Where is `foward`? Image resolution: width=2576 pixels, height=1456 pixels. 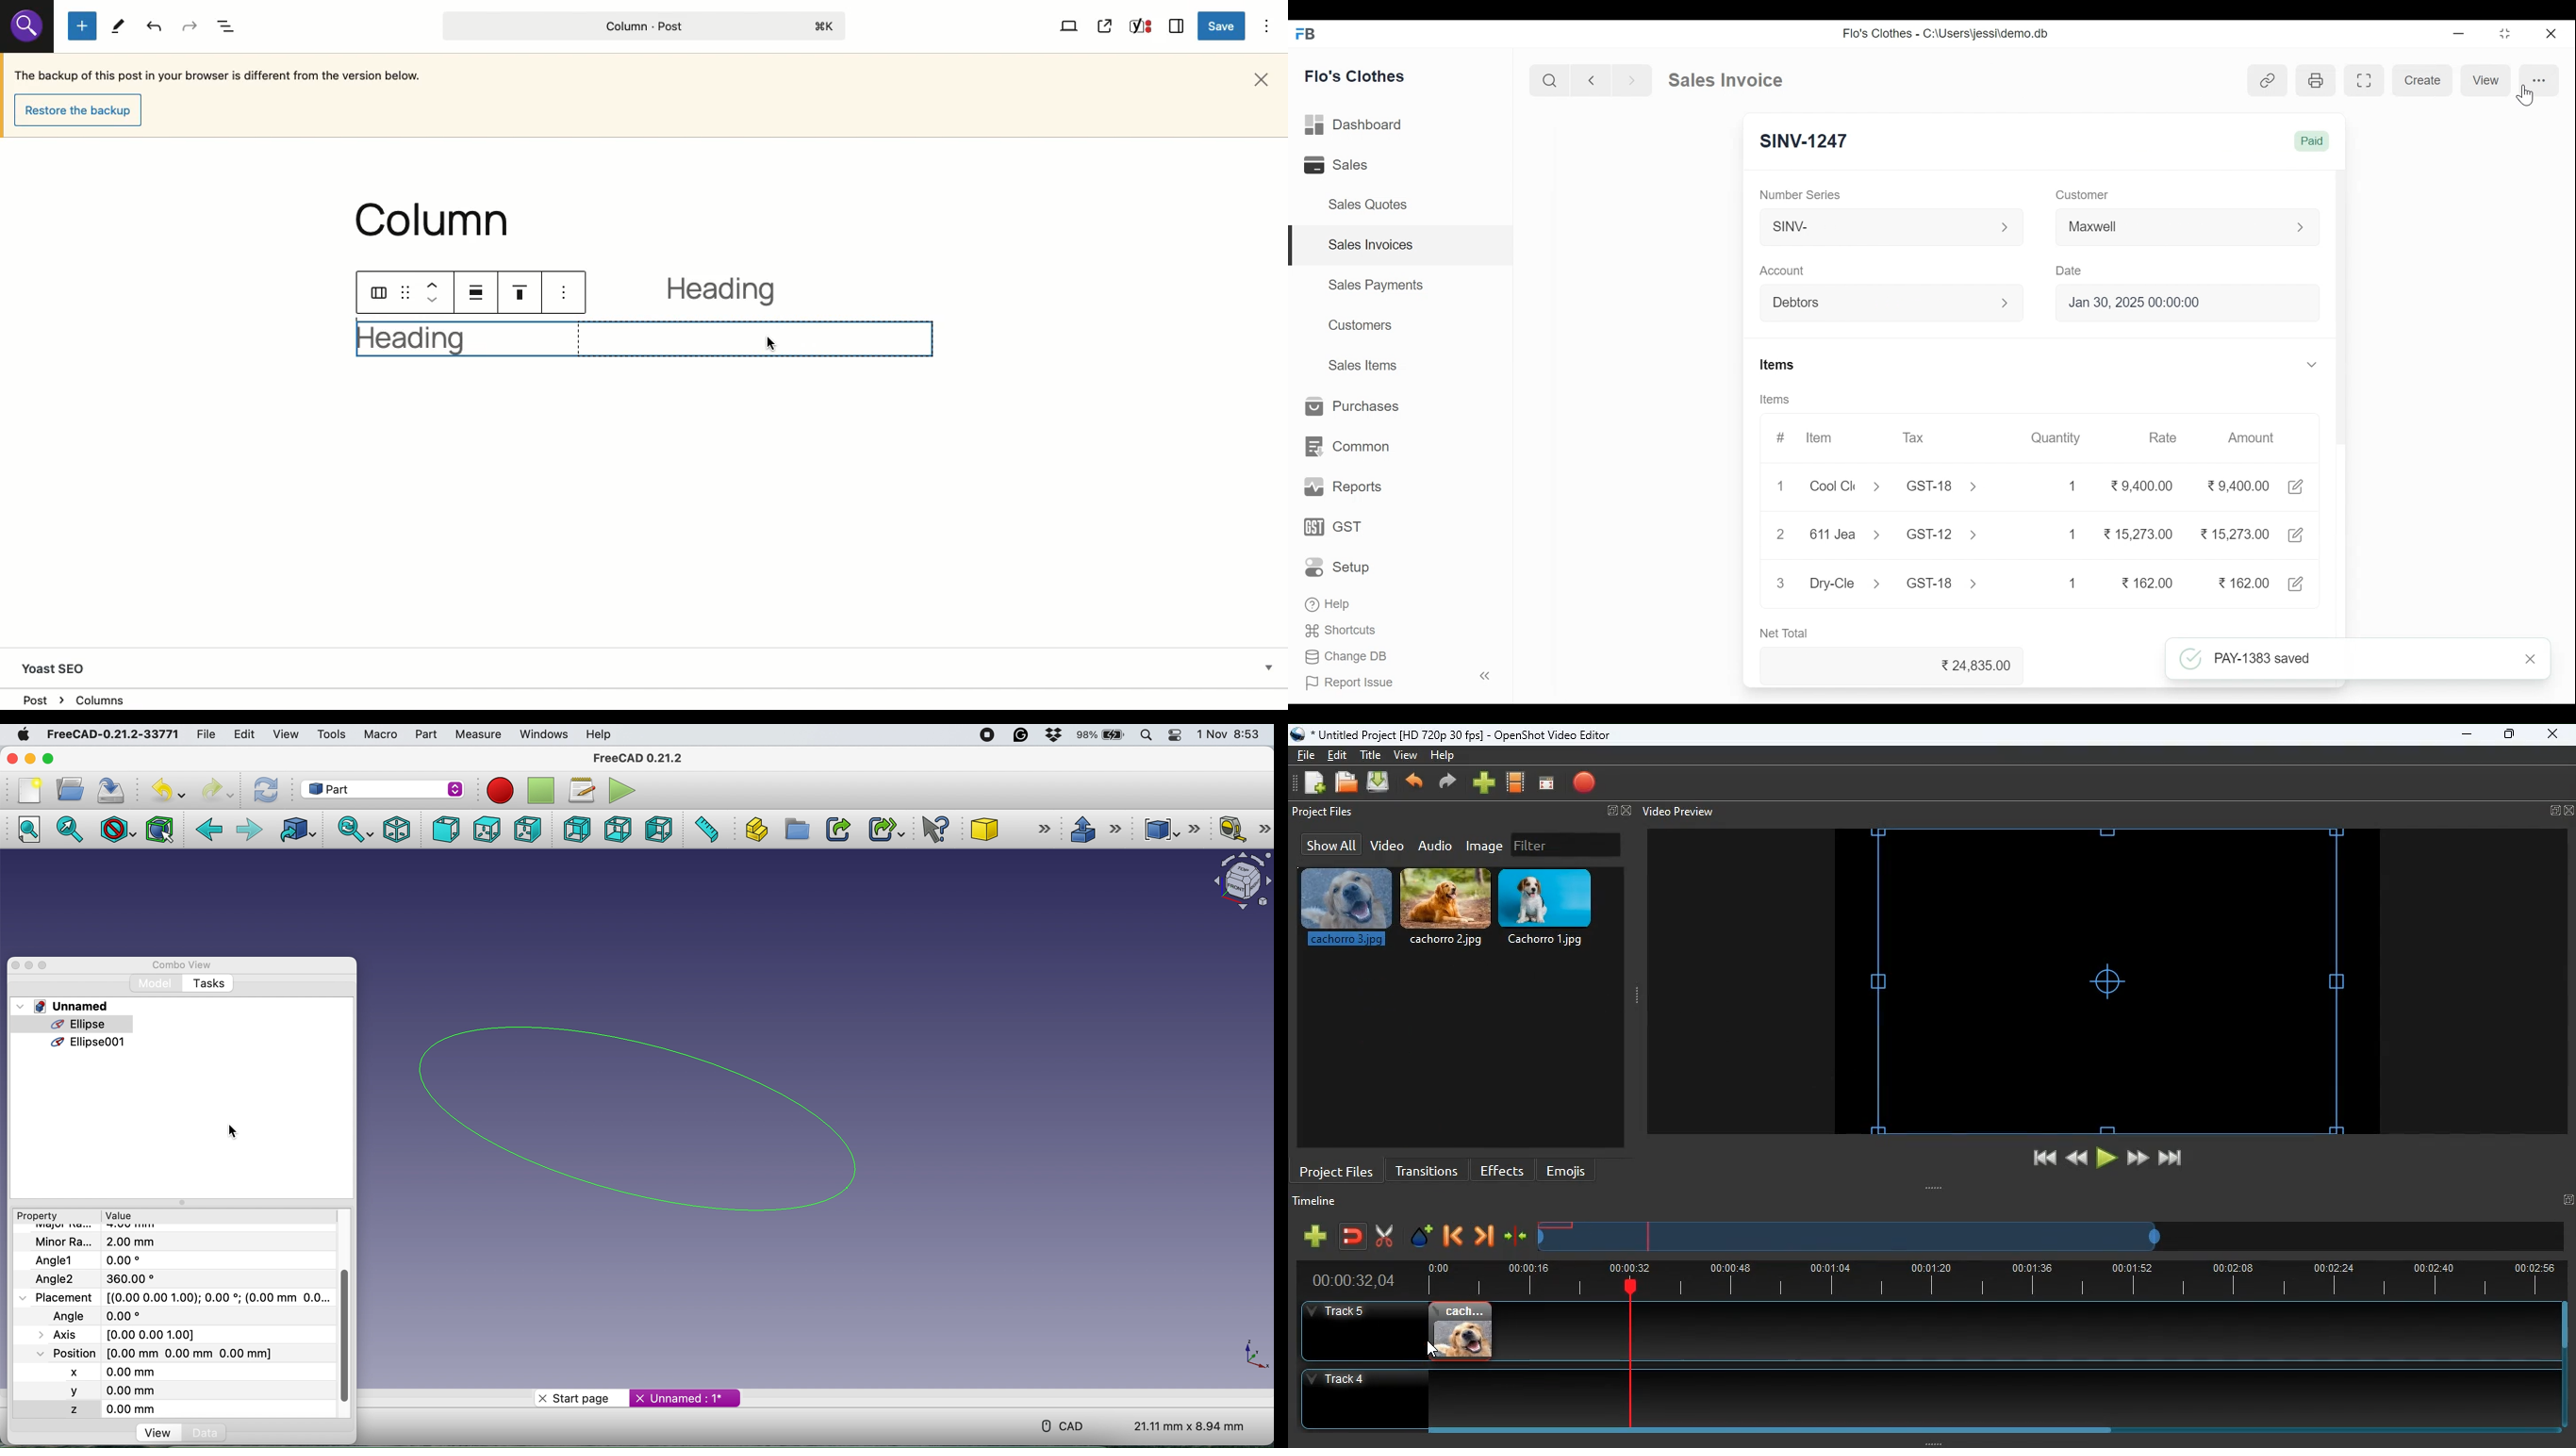 foward is located at coordinates (249, 829).